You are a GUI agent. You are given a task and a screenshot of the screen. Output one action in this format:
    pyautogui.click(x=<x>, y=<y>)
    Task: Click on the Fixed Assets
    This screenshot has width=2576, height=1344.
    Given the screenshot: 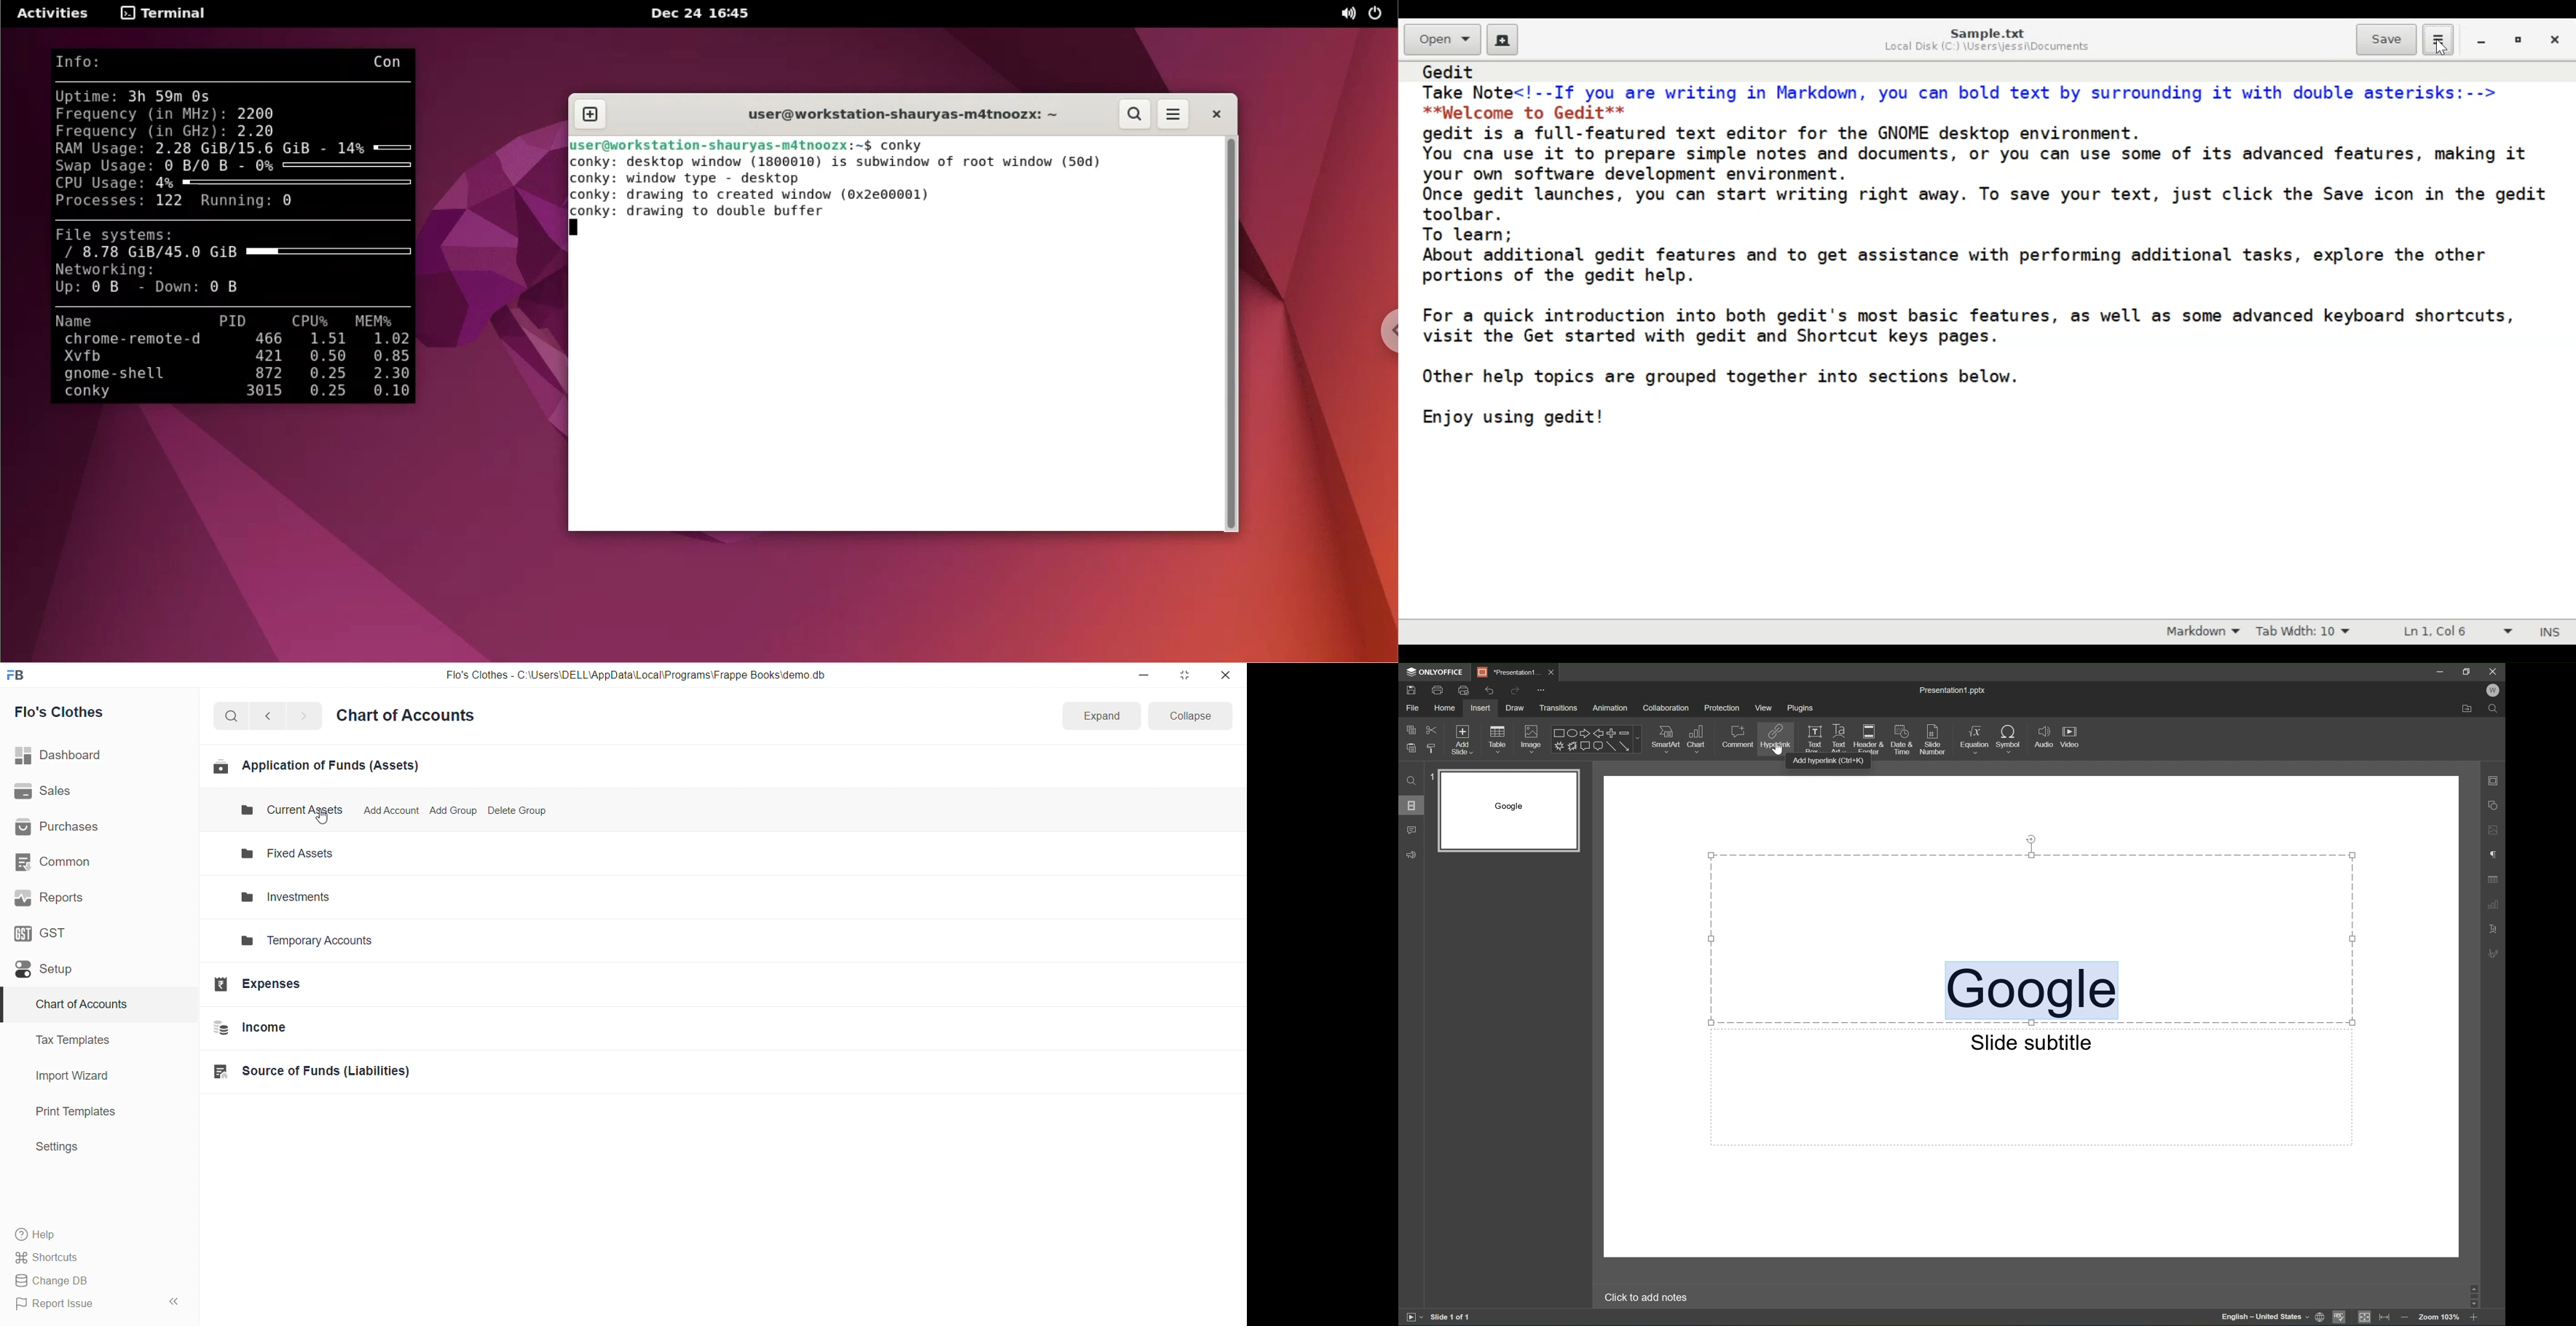 What is the action you would take?
    pyautogui.click(x=299, y=856)
    